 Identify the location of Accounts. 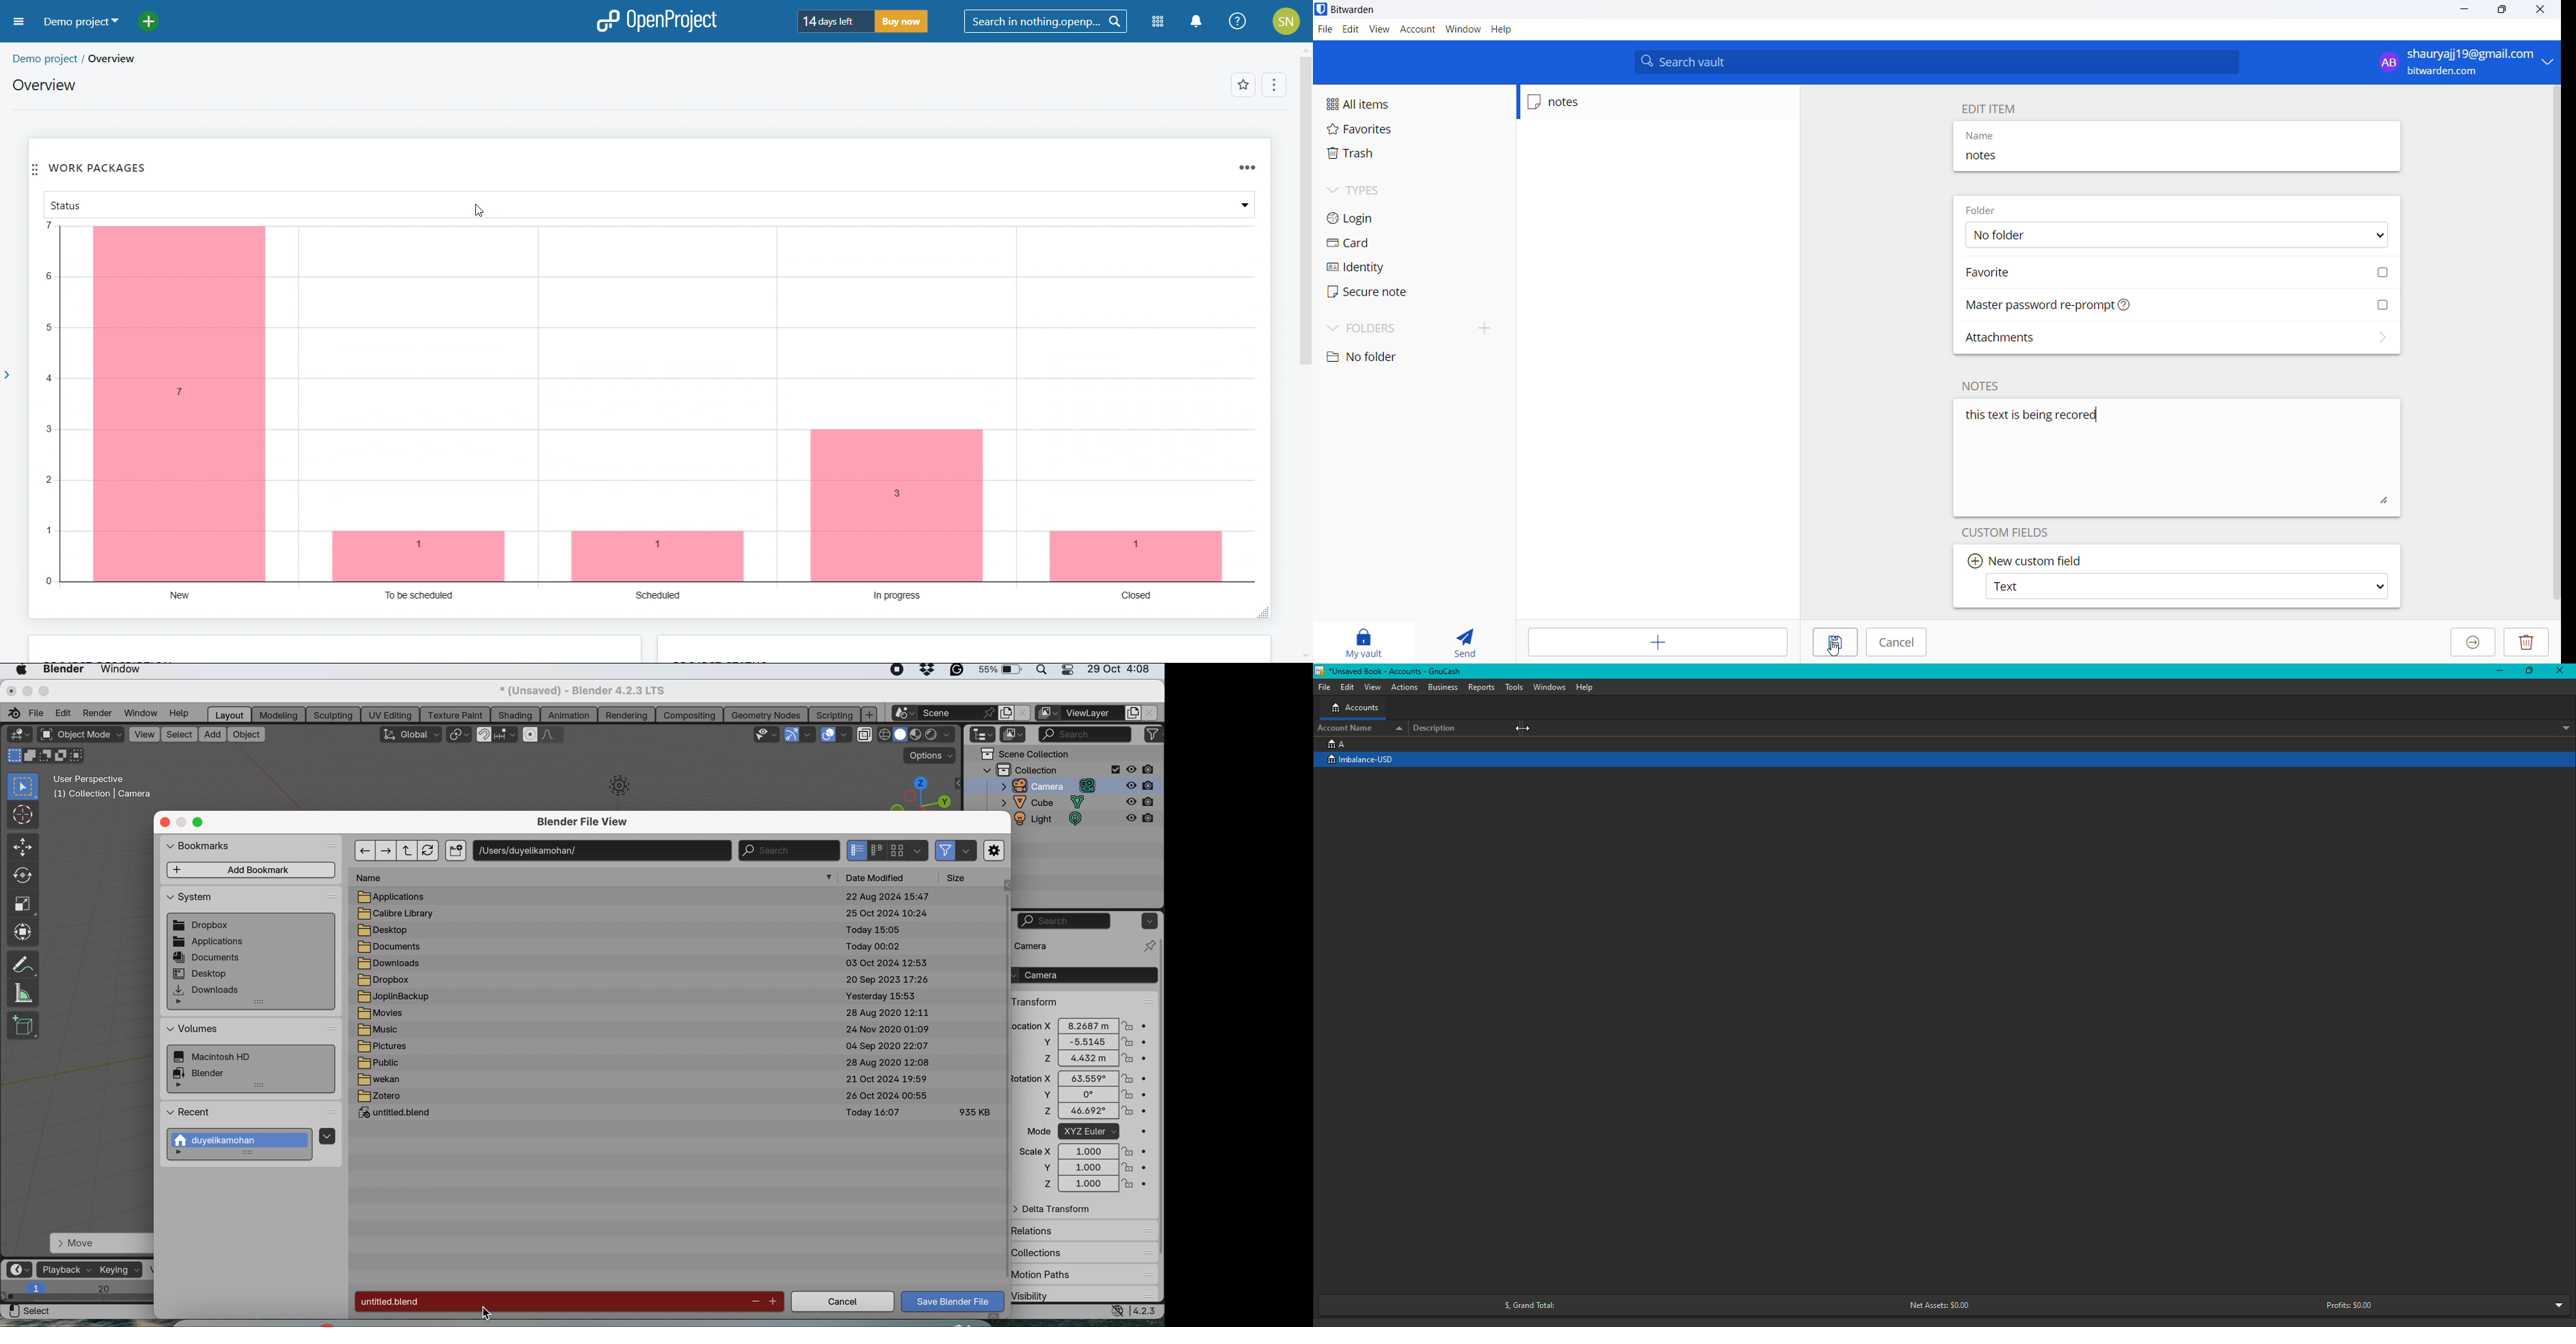
(1354, 709).